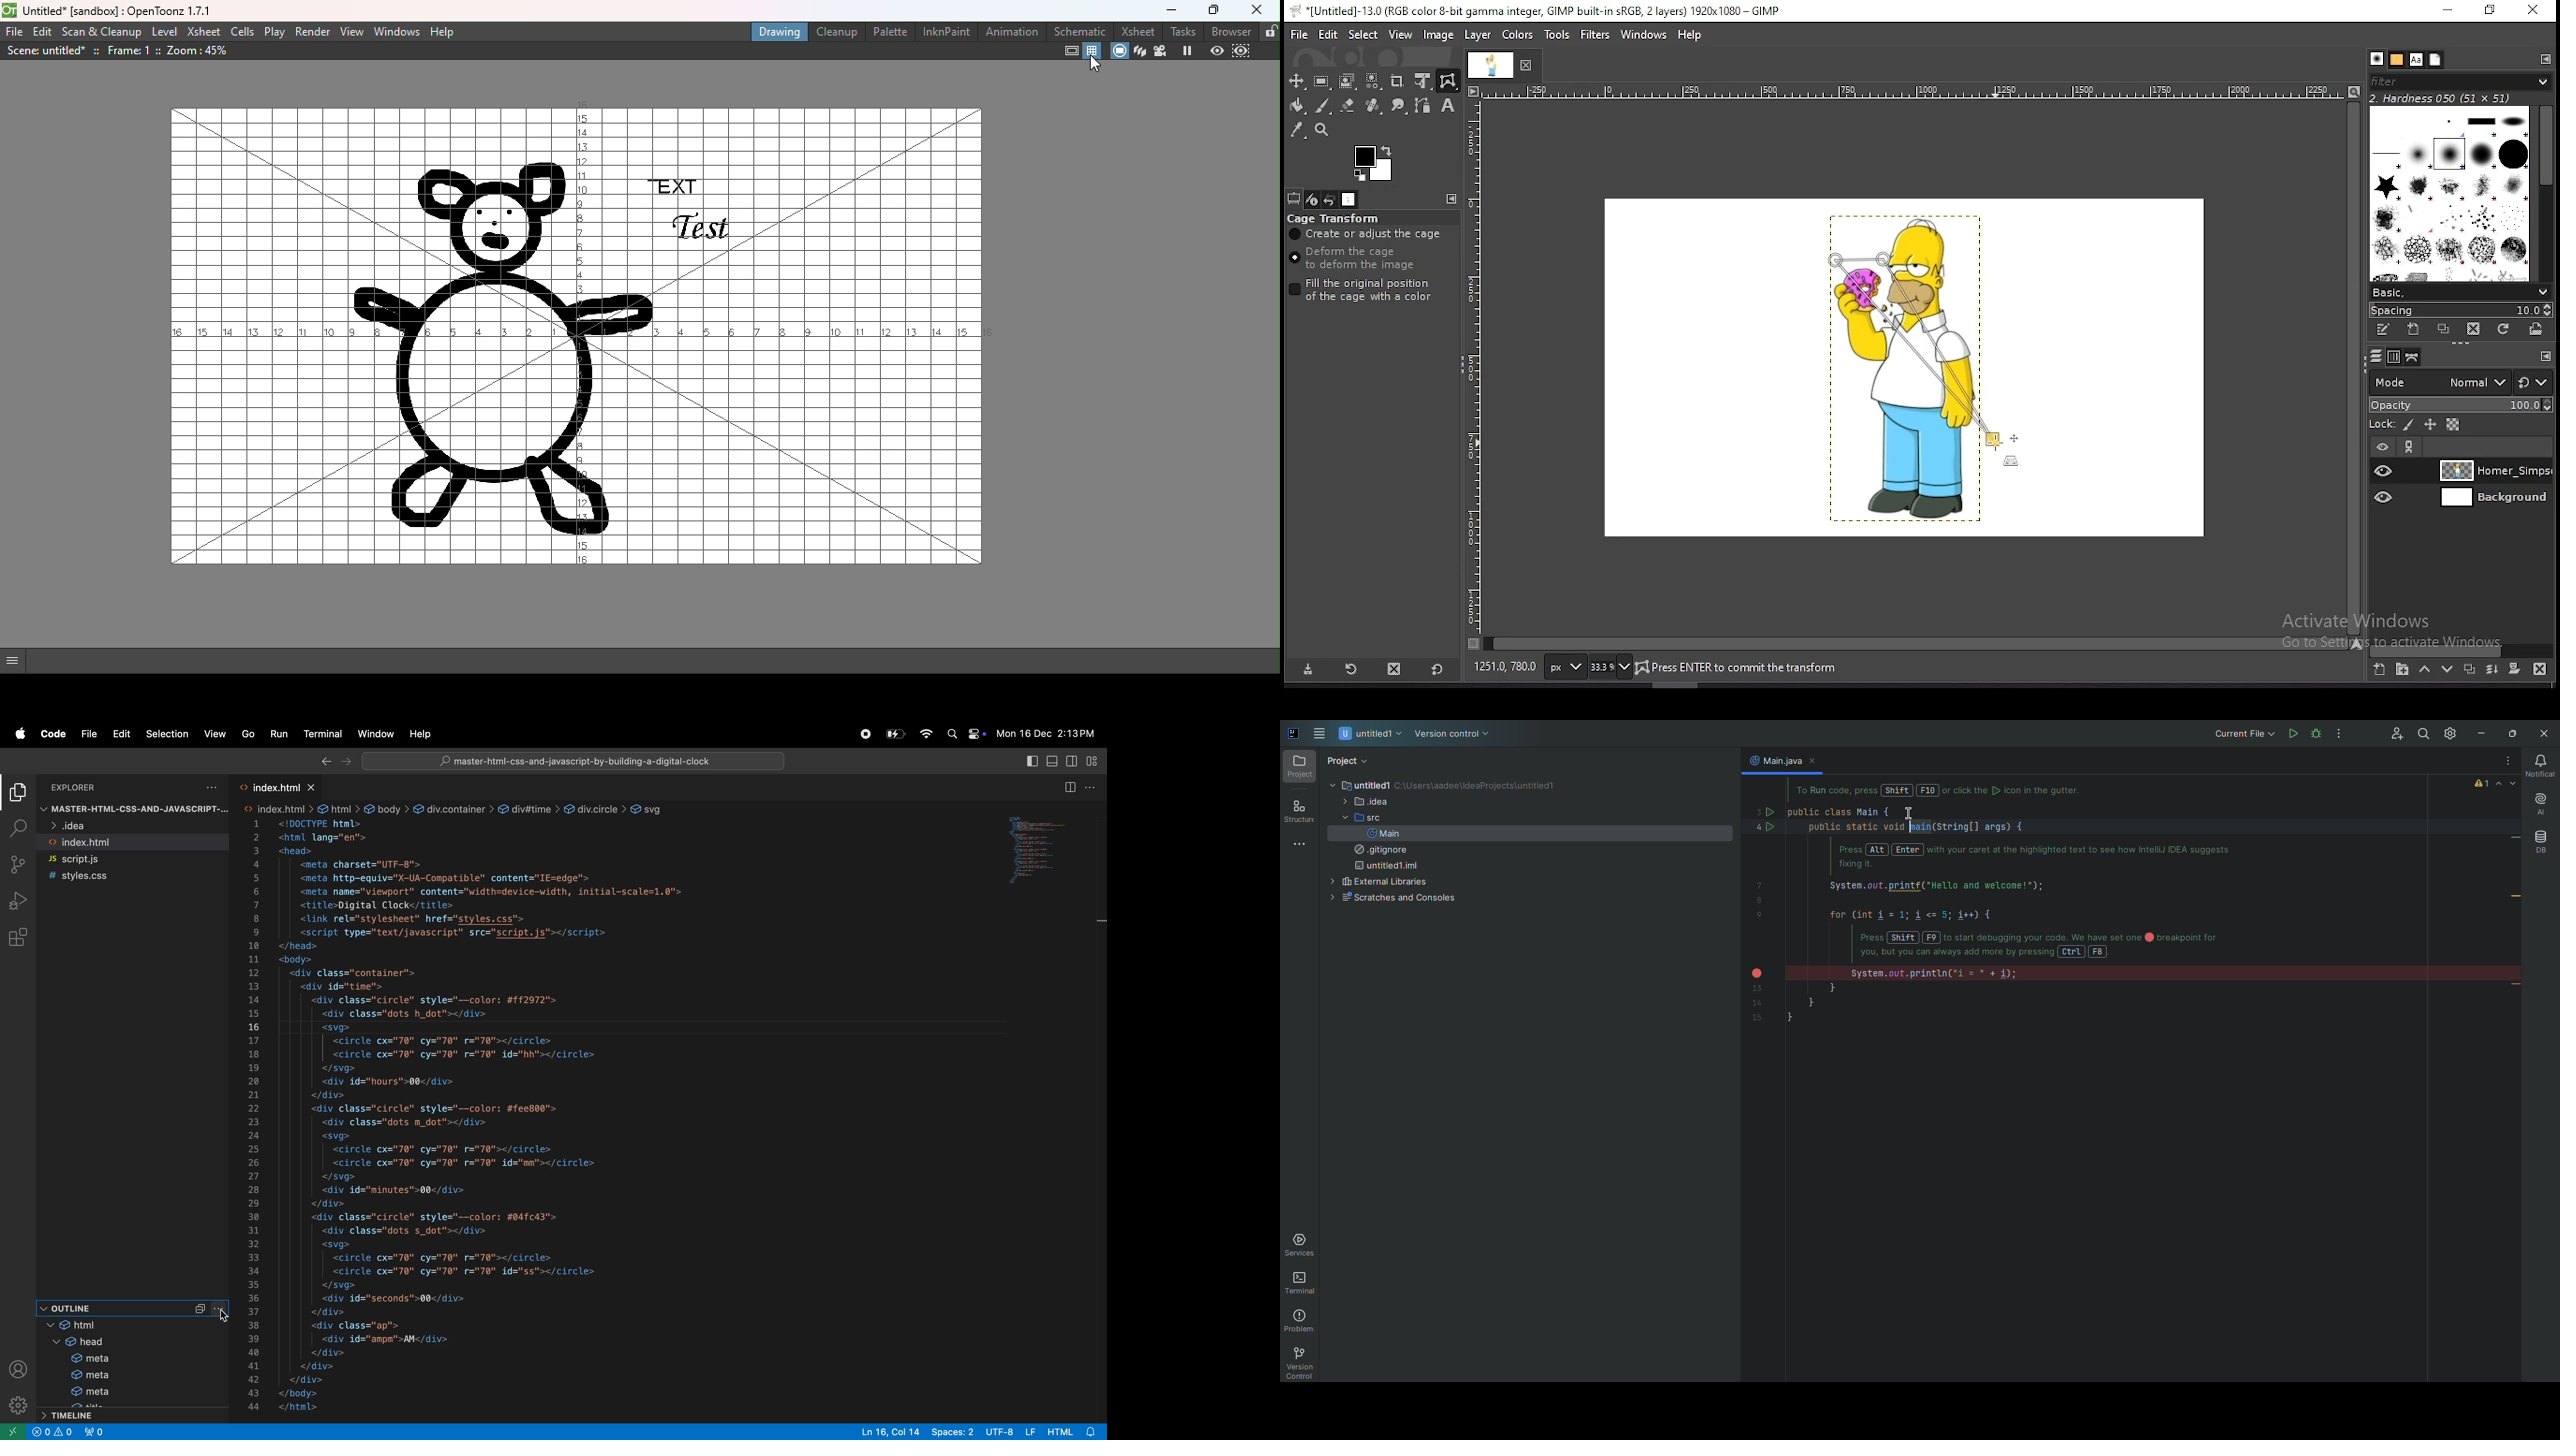 The height and width of the screenshot is (1456, 2576). What do you see at coordinates (1423, 81) in the screenshot?
I see `unified transform tool` at bounding box center [1423, 81].